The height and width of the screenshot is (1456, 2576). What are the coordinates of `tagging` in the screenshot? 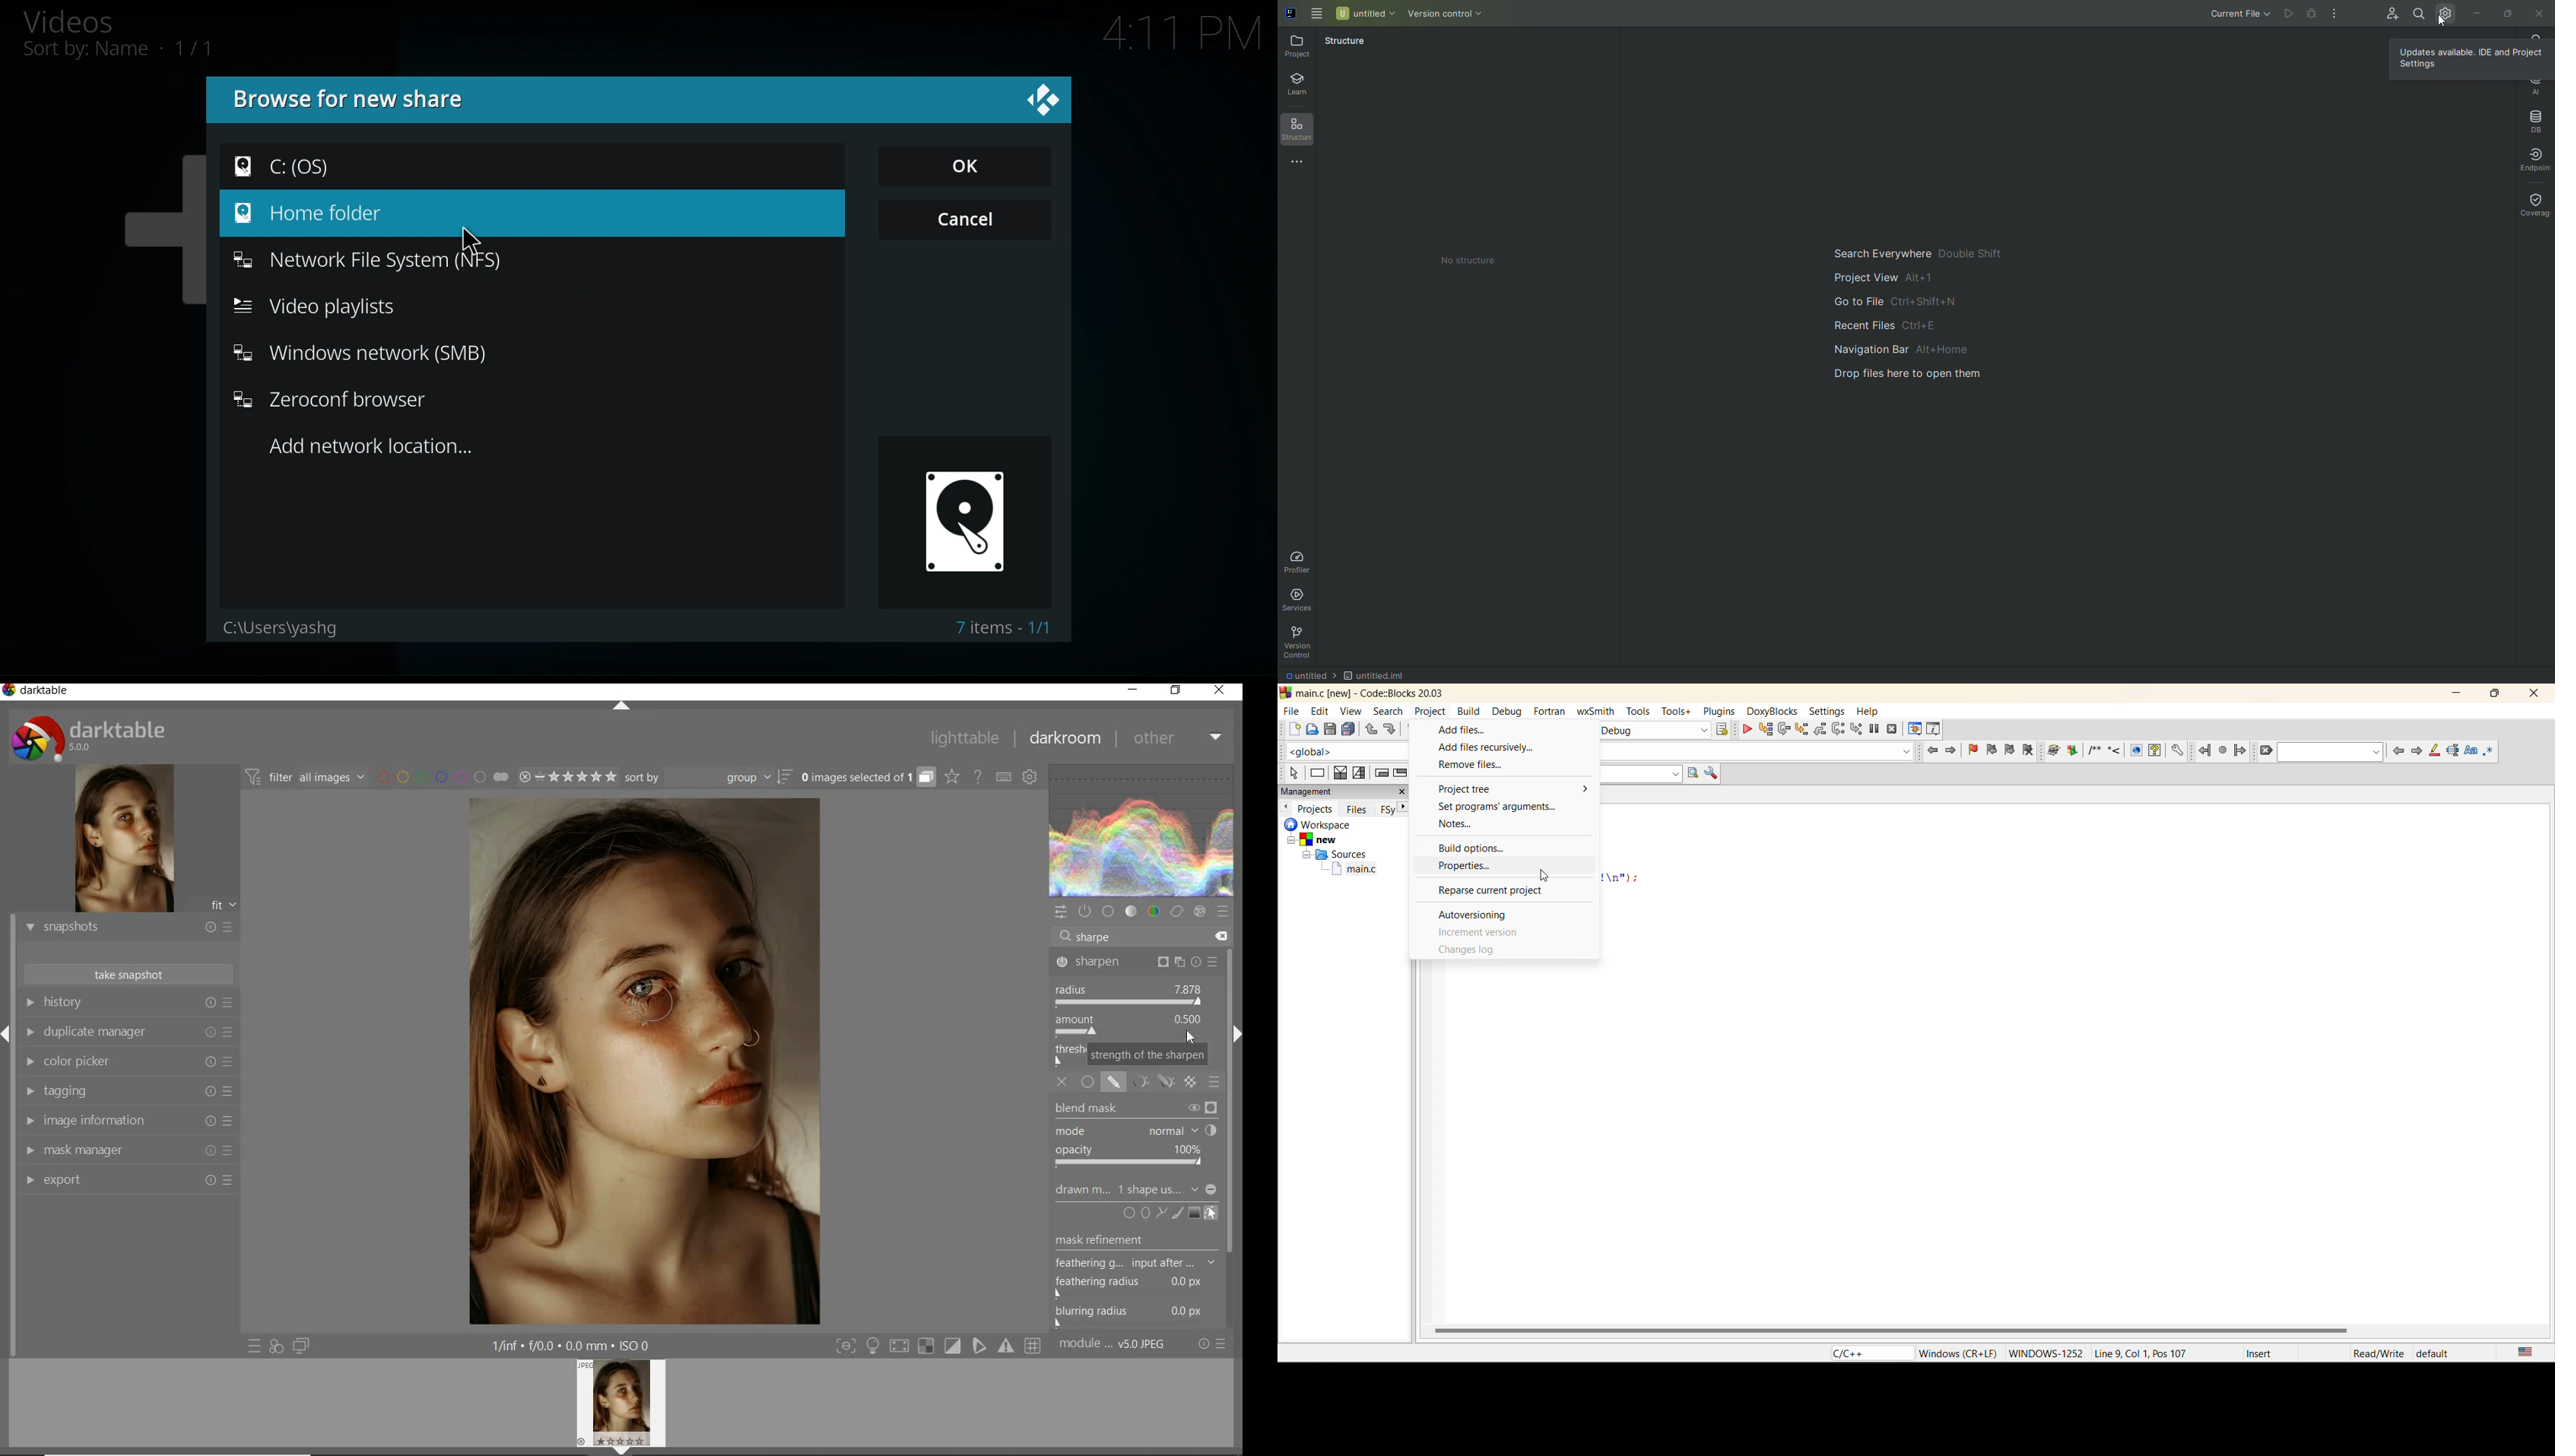 It's located at (125, 1092).